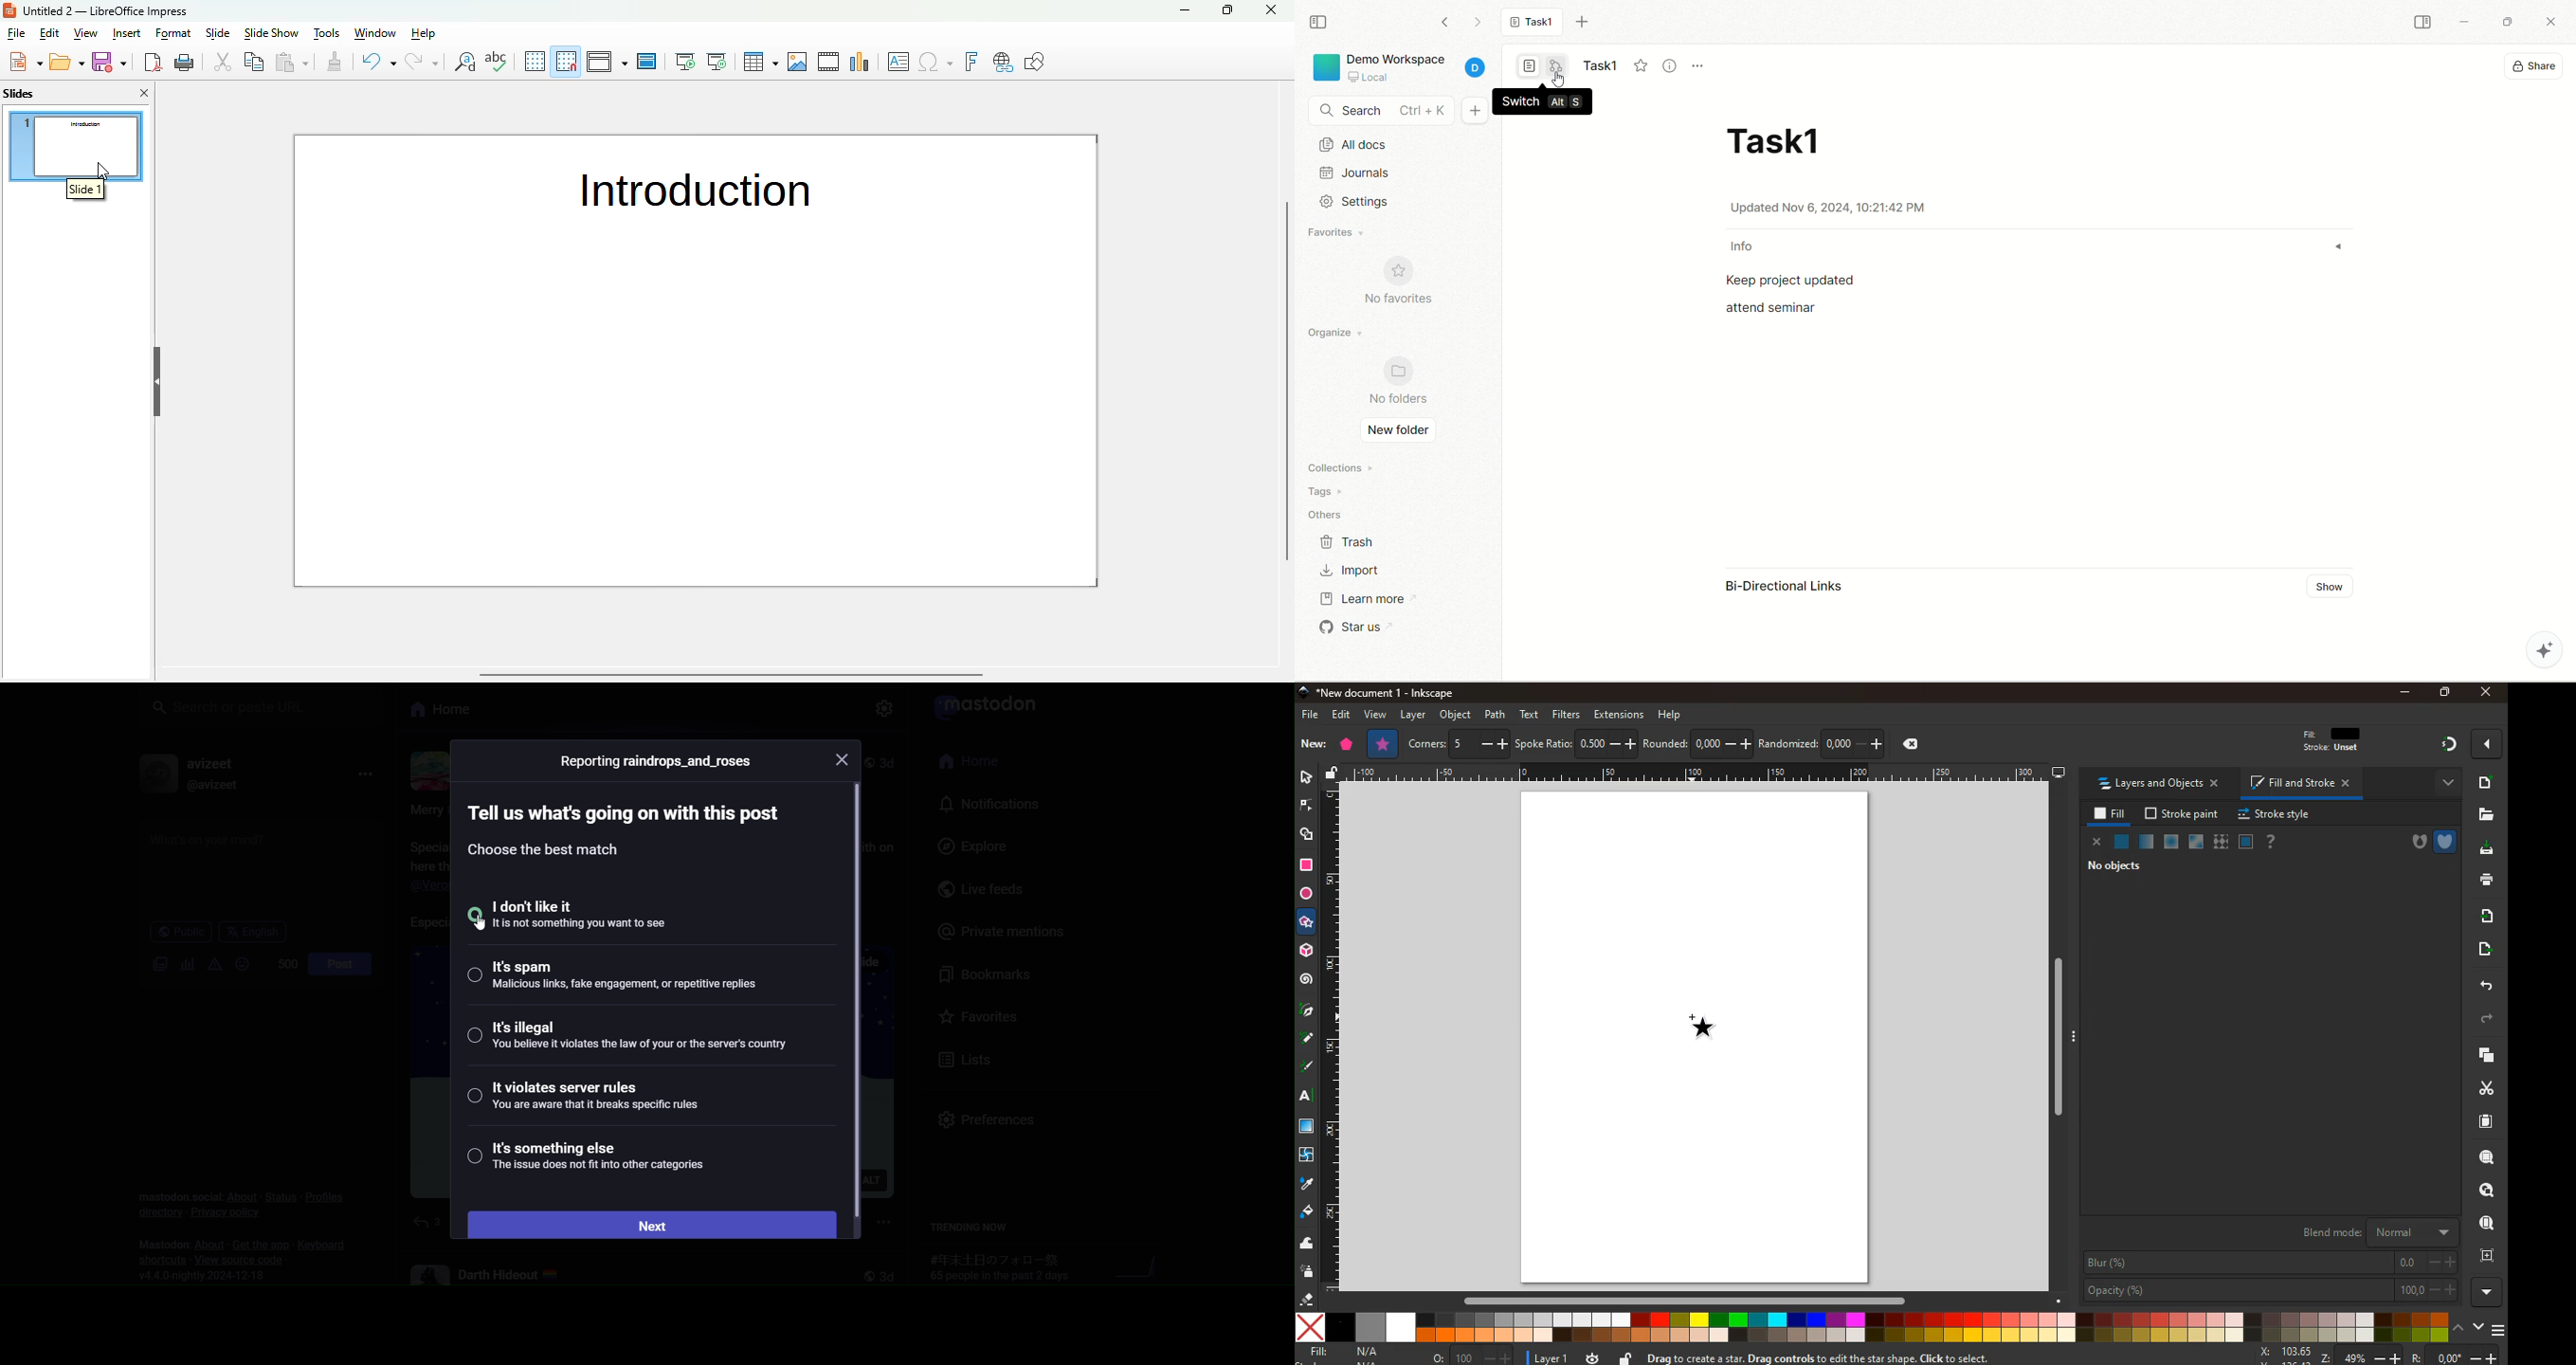 The width and height of the screenshot is (2576, 1372). What do you see at coordinates (477, 924) in the screenshot?
I see `cursor` at bounding box center [477, 924].